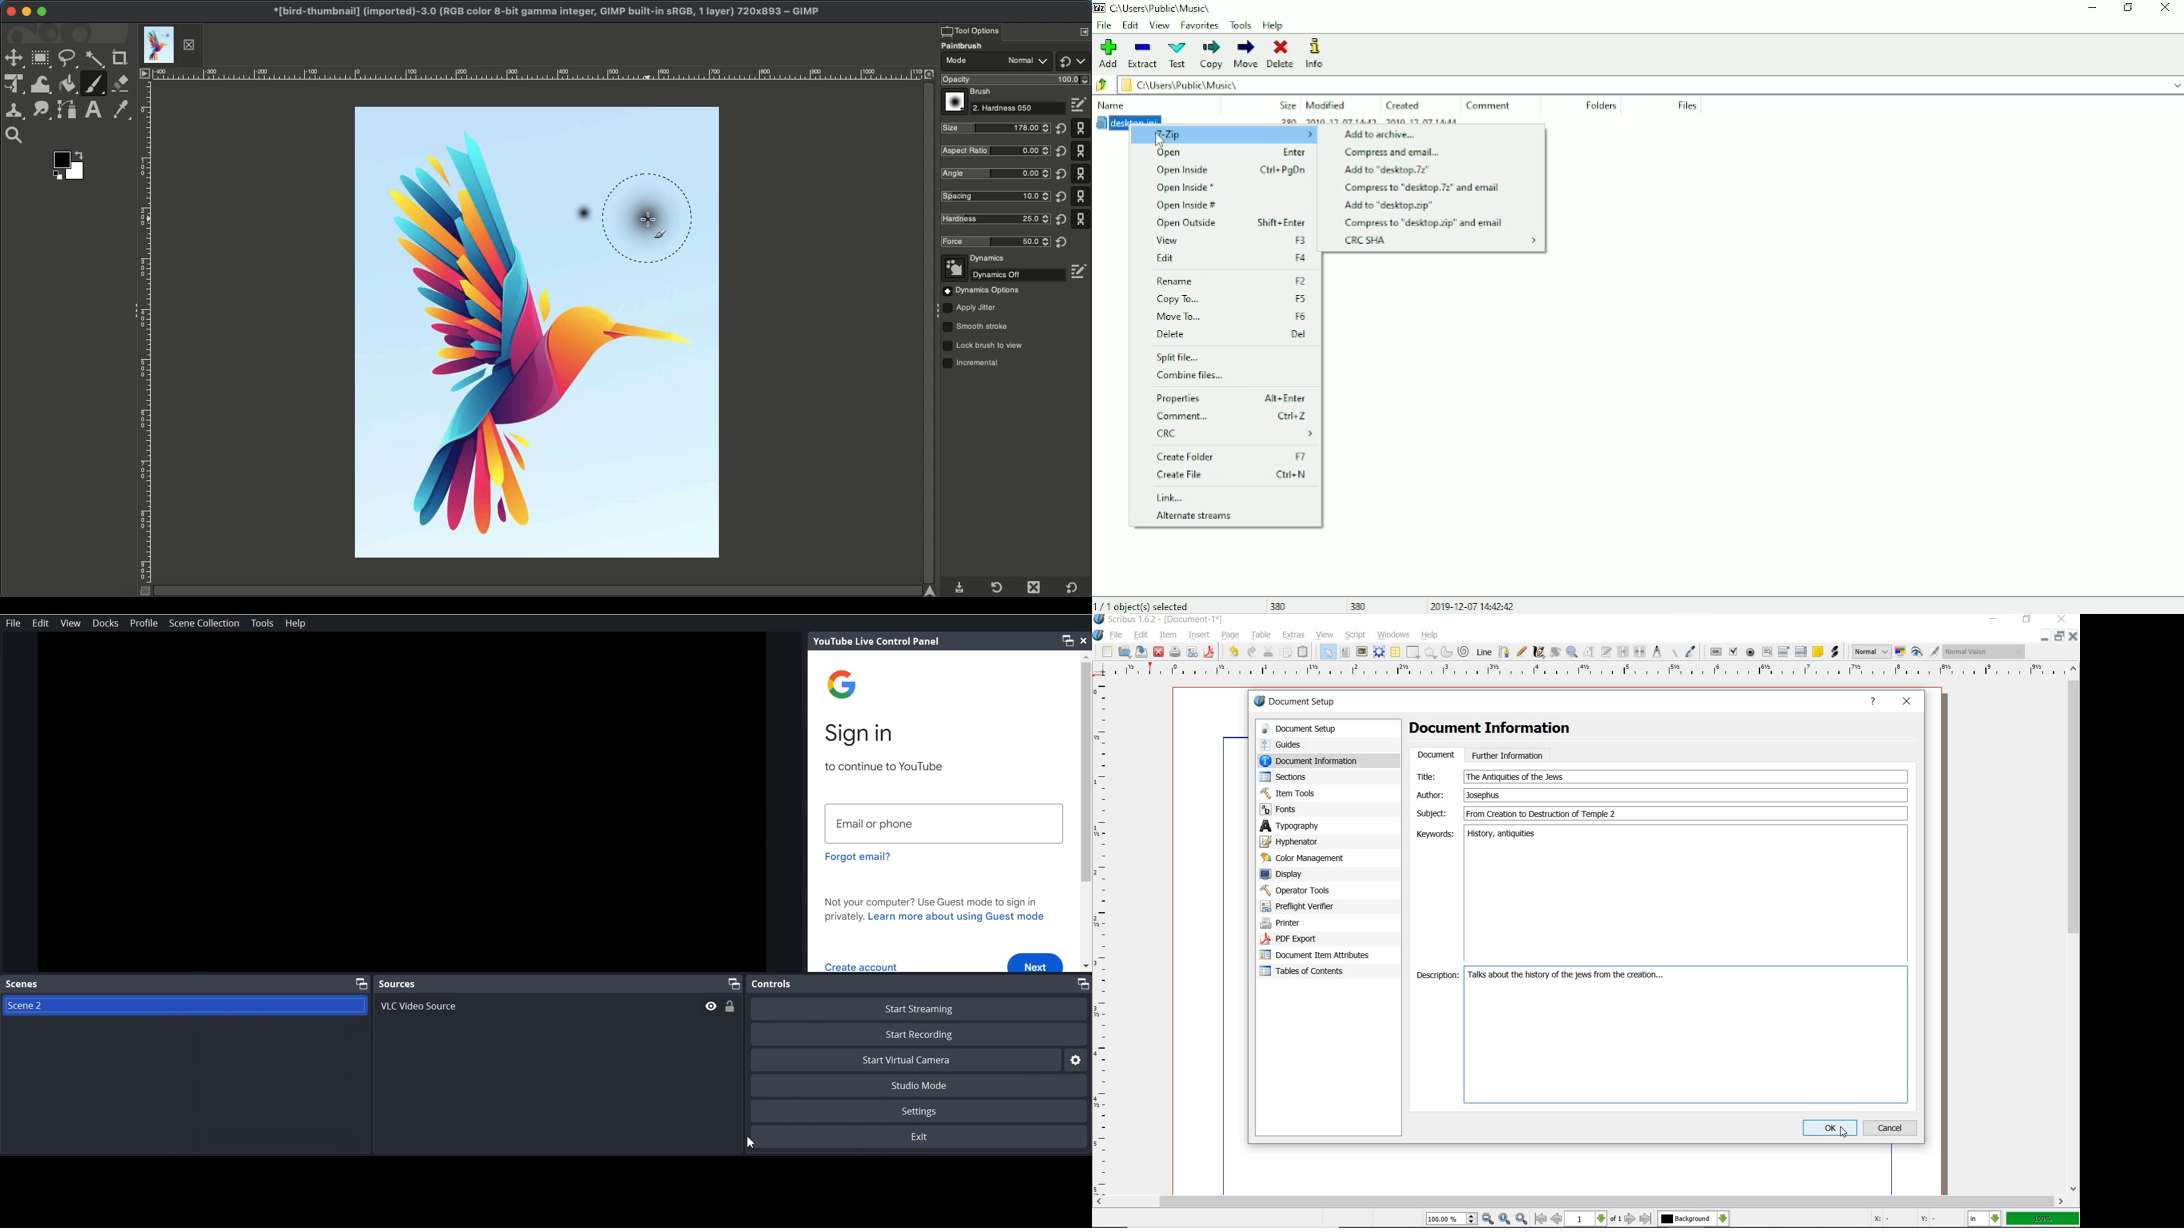  Describe the element at coordinates (1607, 653) in the screenshot. I see `edit text with story editor` at that location.